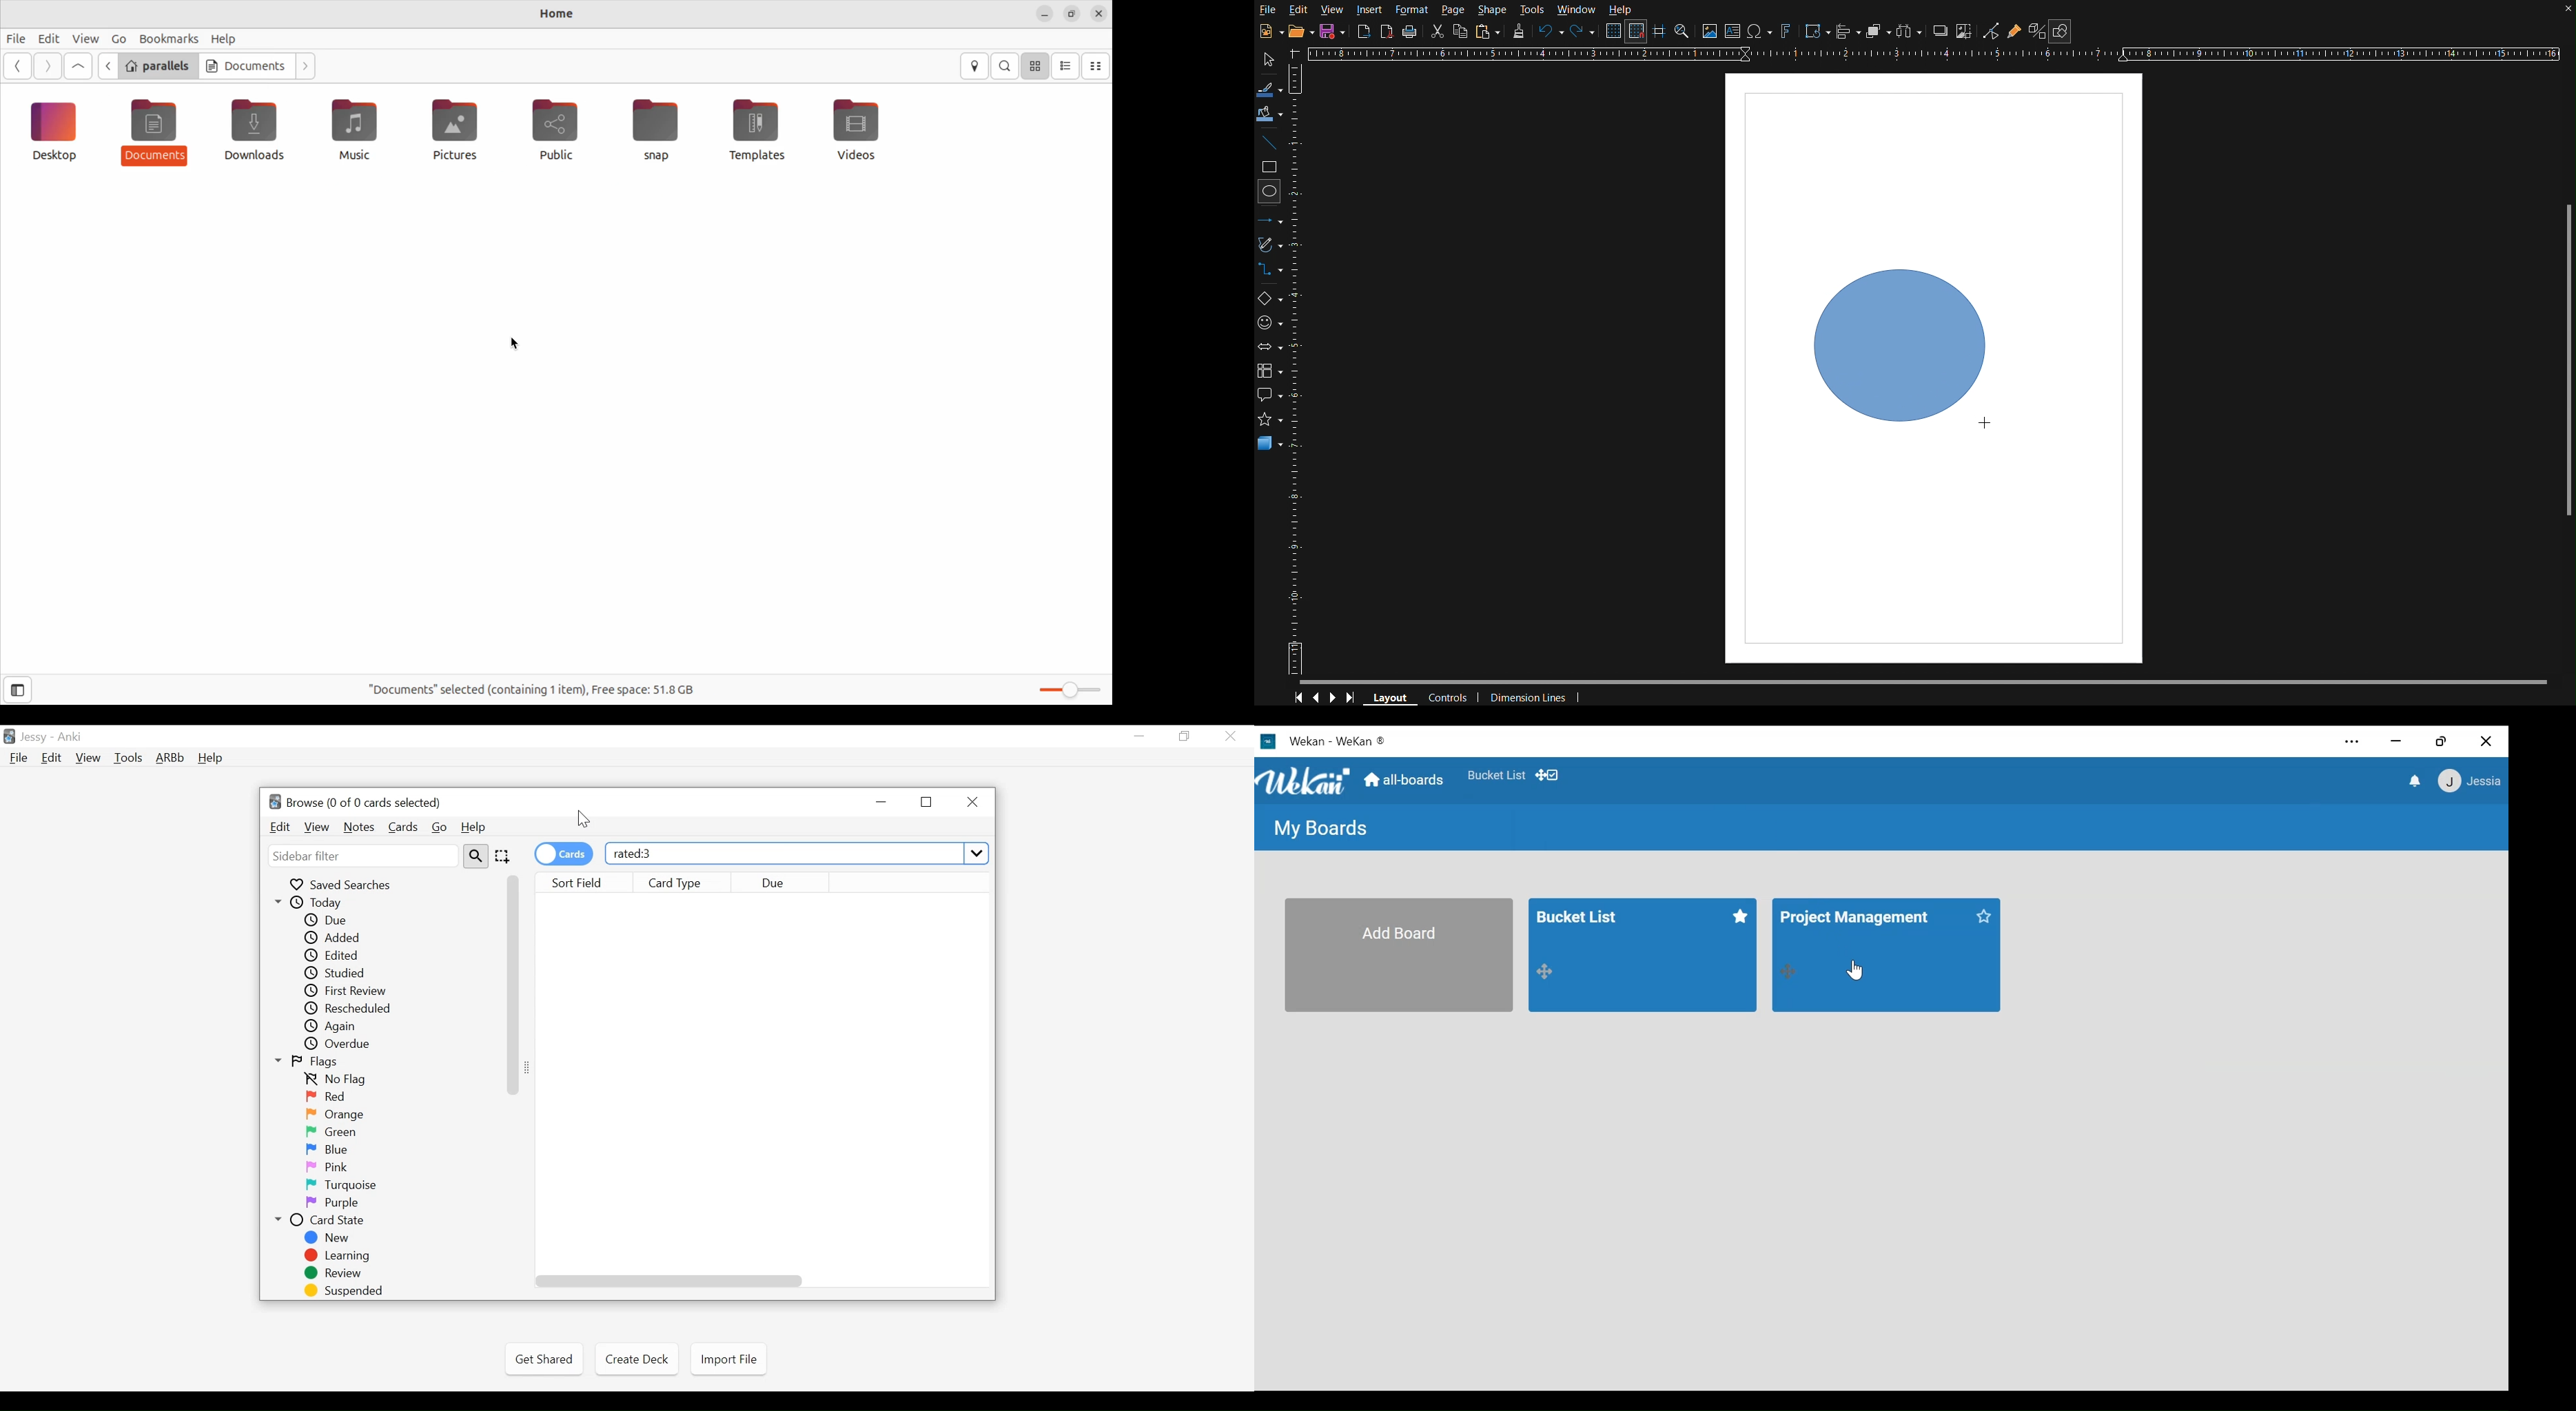  Describe the element at coordinates (321, 903) in the screenshot. I see `Today` at that location.